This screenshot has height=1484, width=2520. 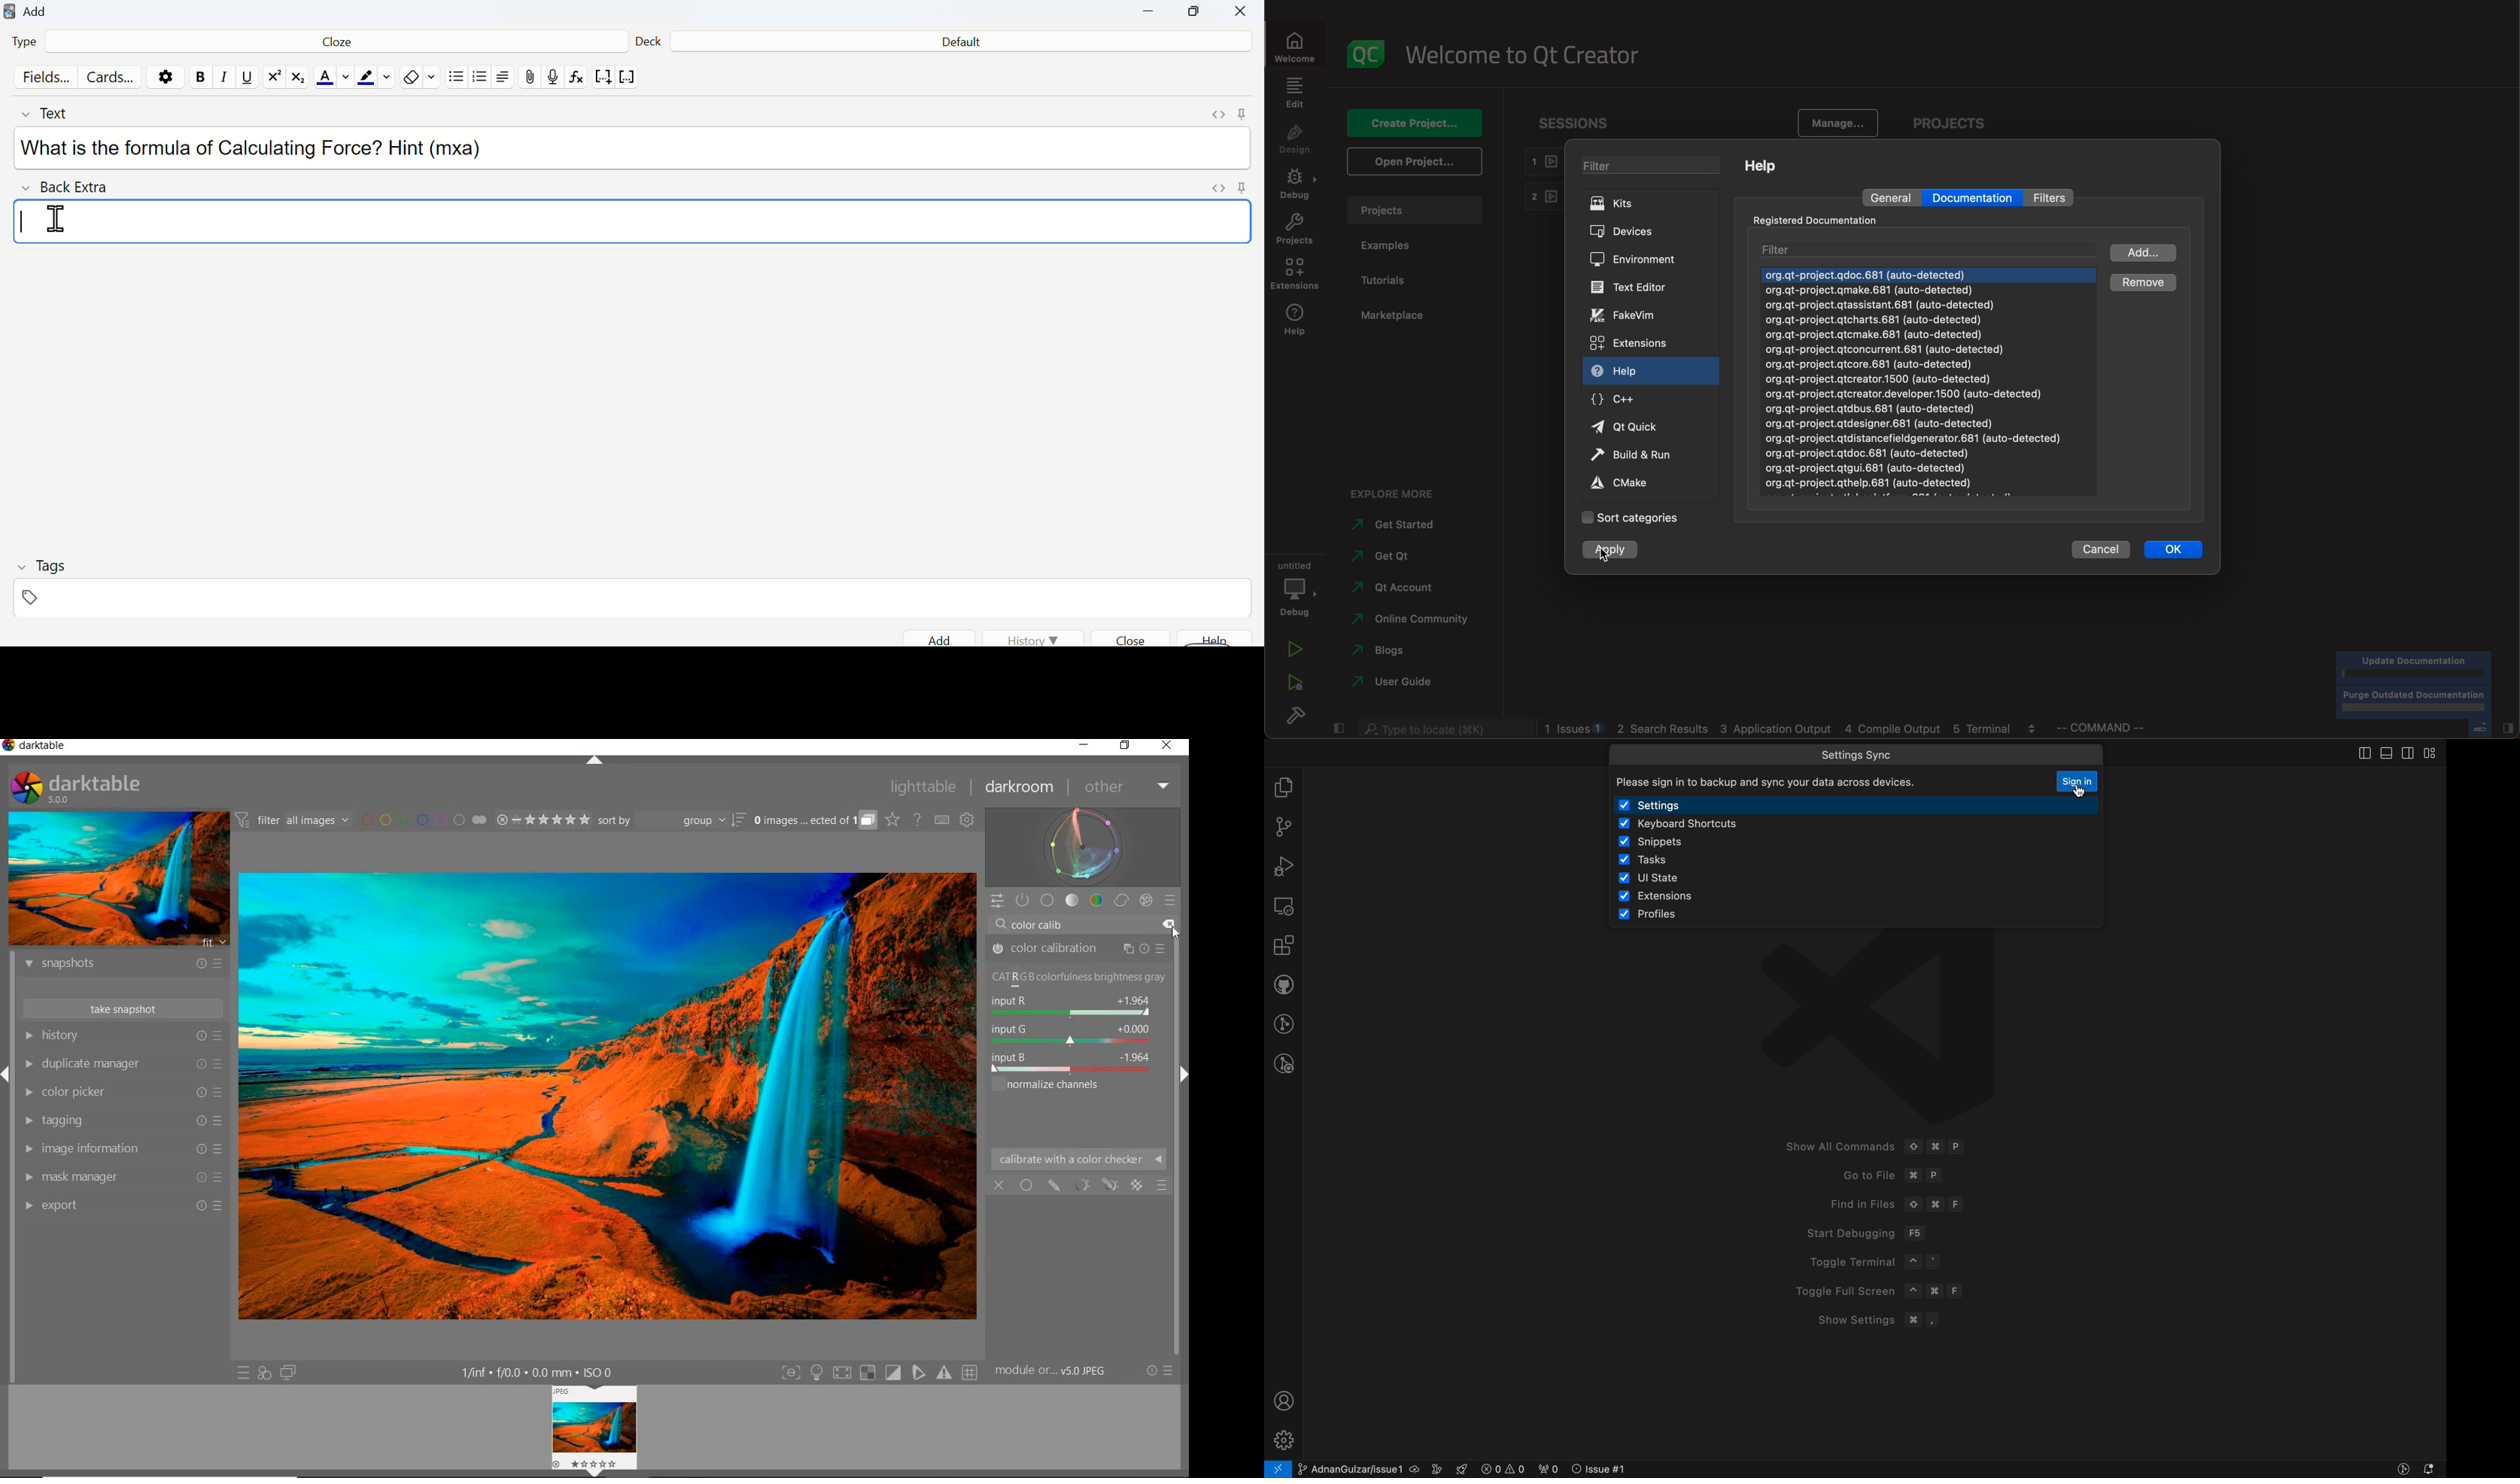 I want to click on debugger, so click(x=1284, y=865).